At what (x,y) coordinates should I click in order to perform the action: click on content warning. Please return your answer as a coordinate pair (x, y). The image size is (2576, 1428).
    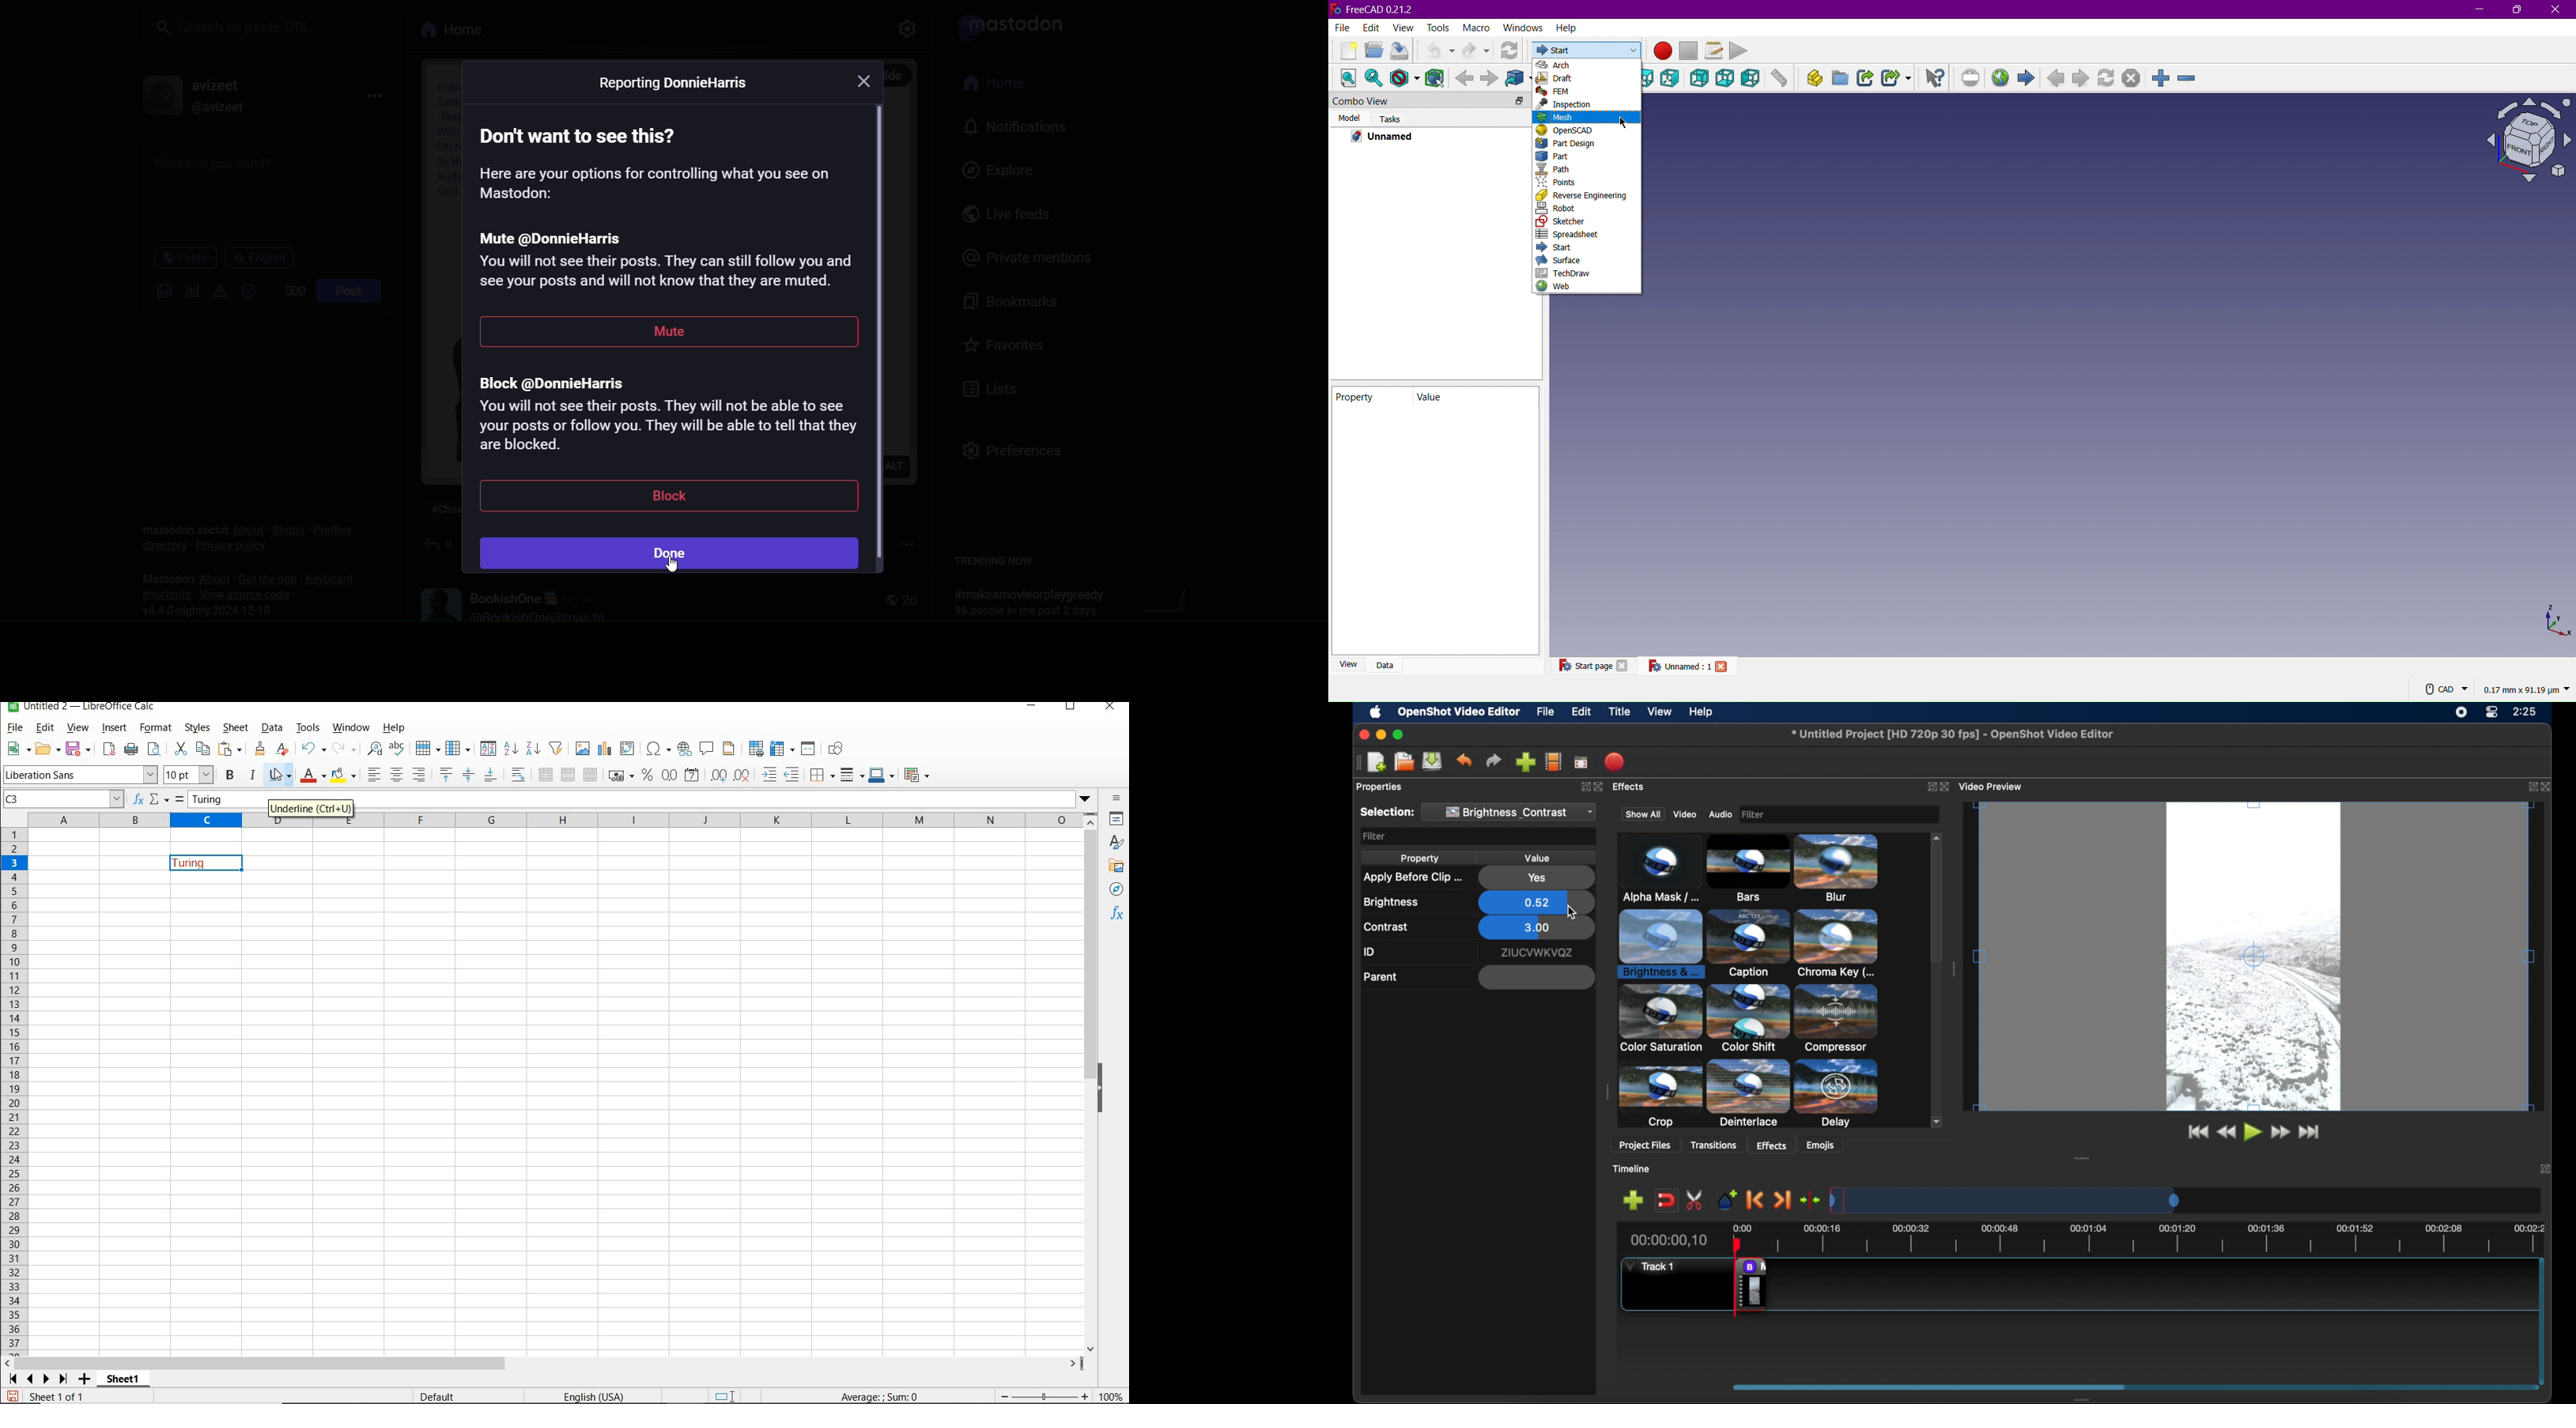
    Looking at the image, I should click on (219, 291).